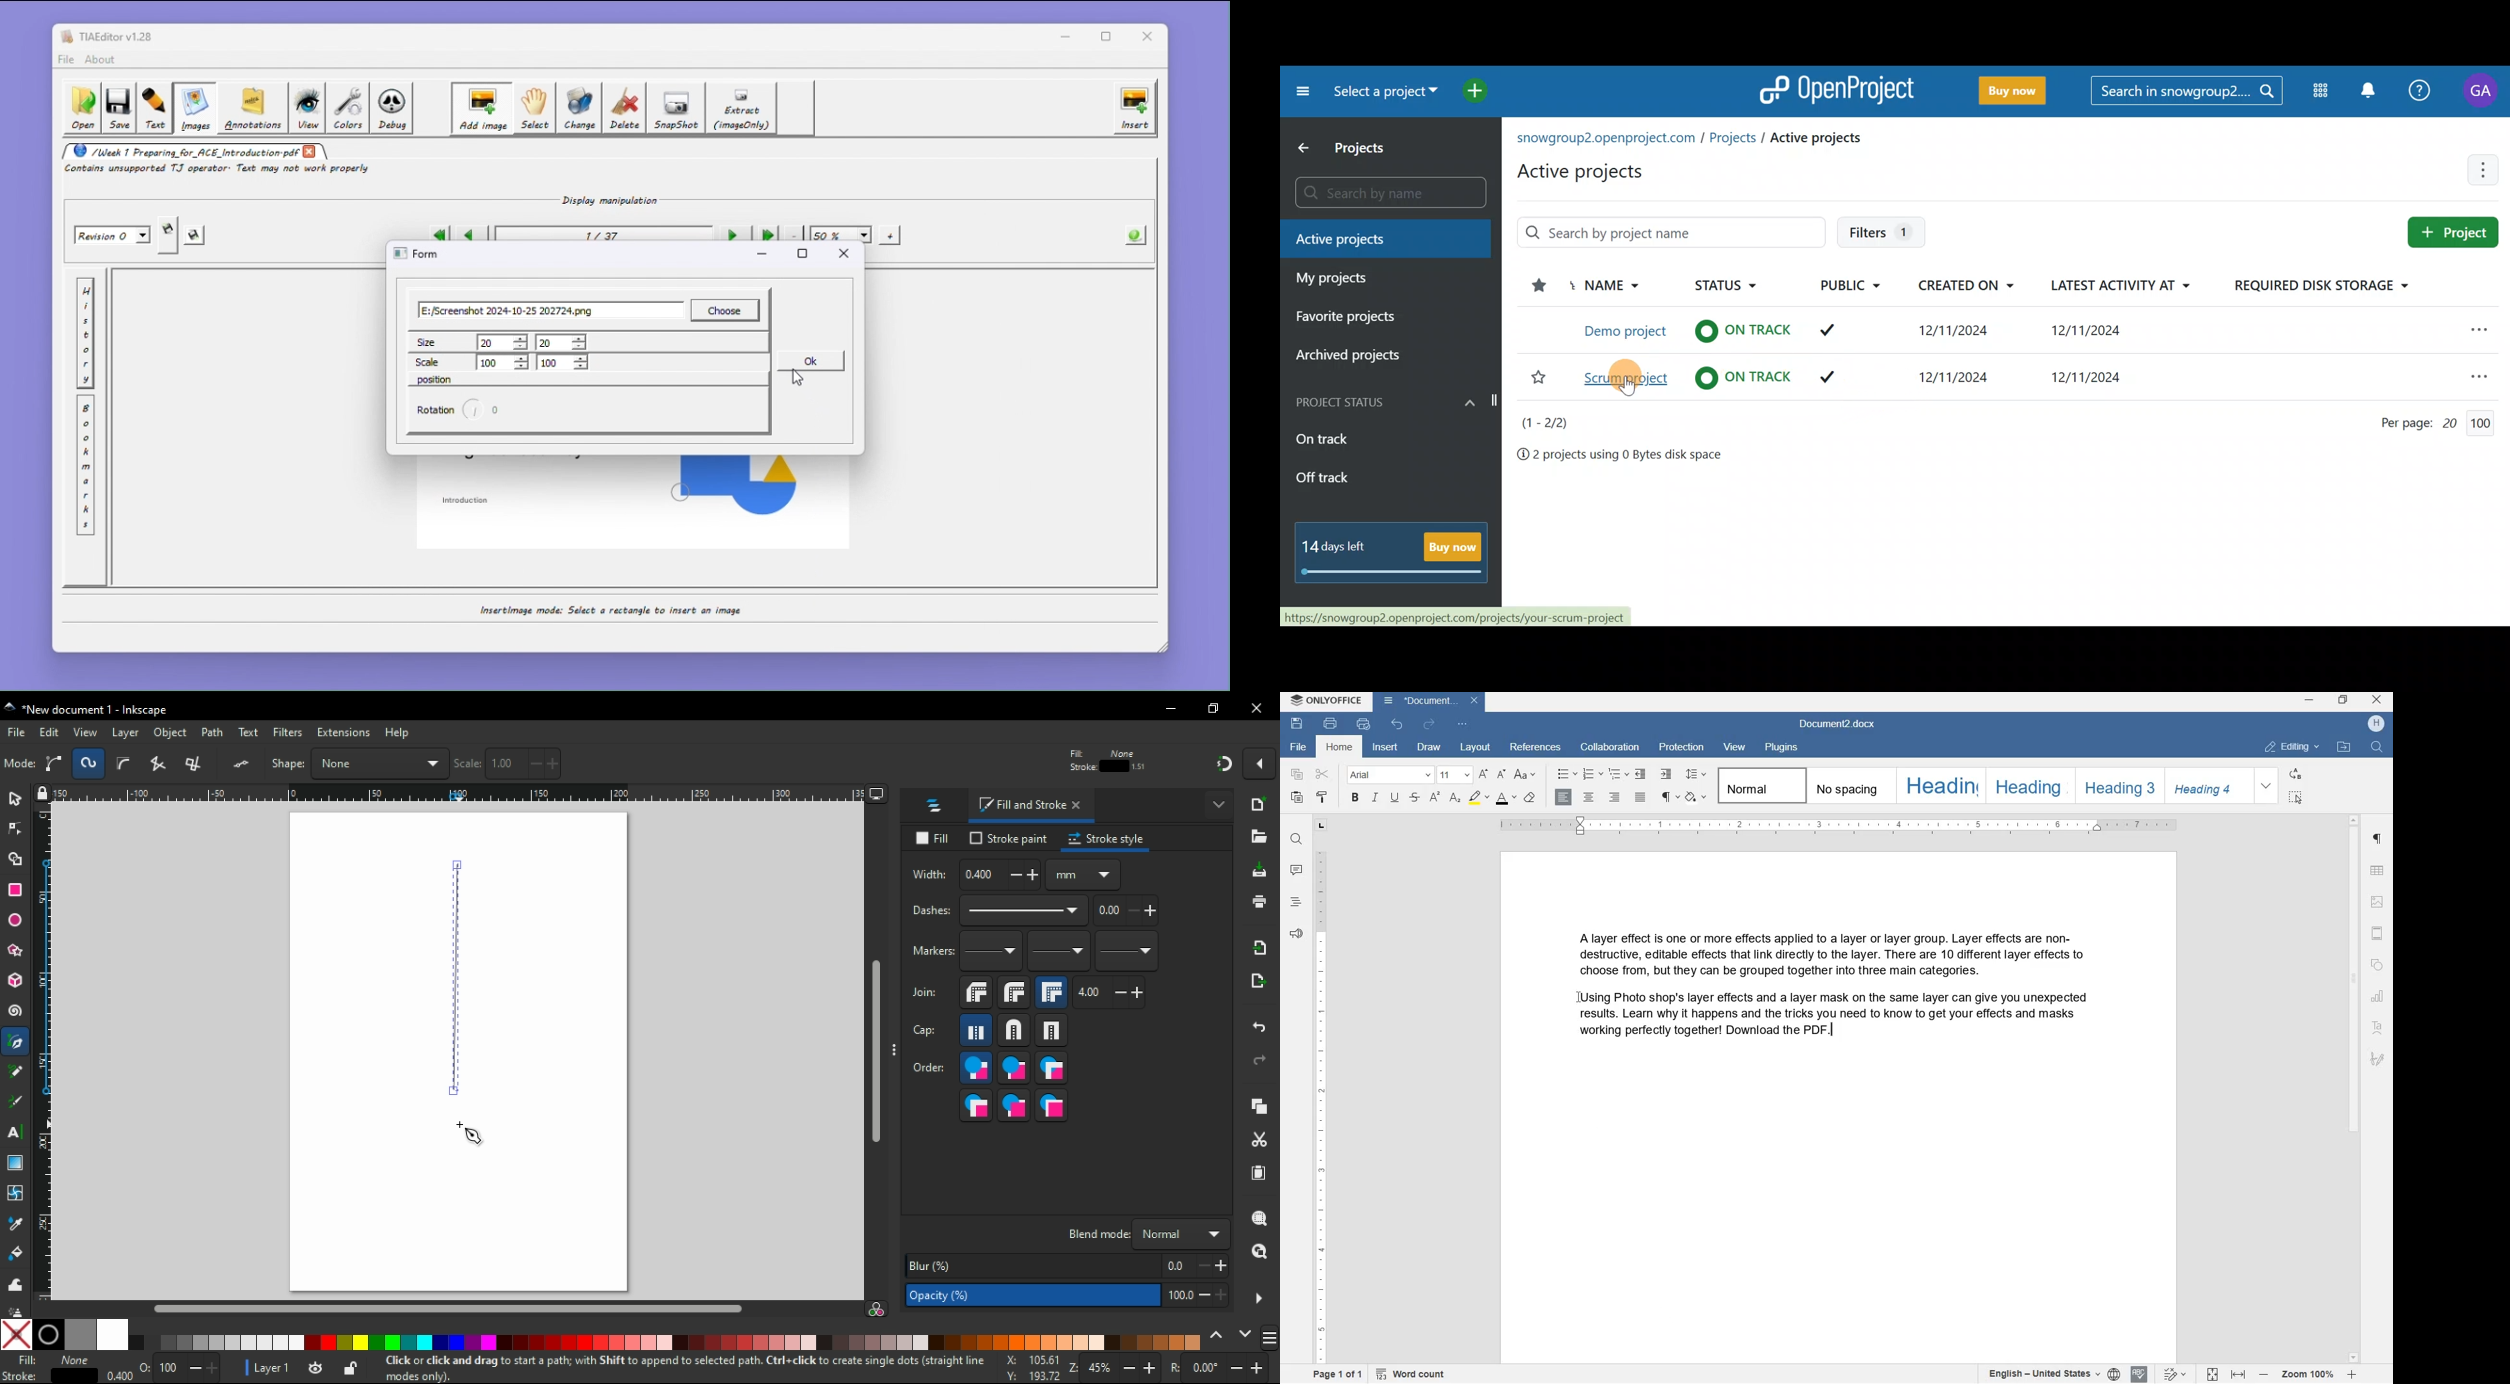  I want to click on Create new project, so click(2457, 233).